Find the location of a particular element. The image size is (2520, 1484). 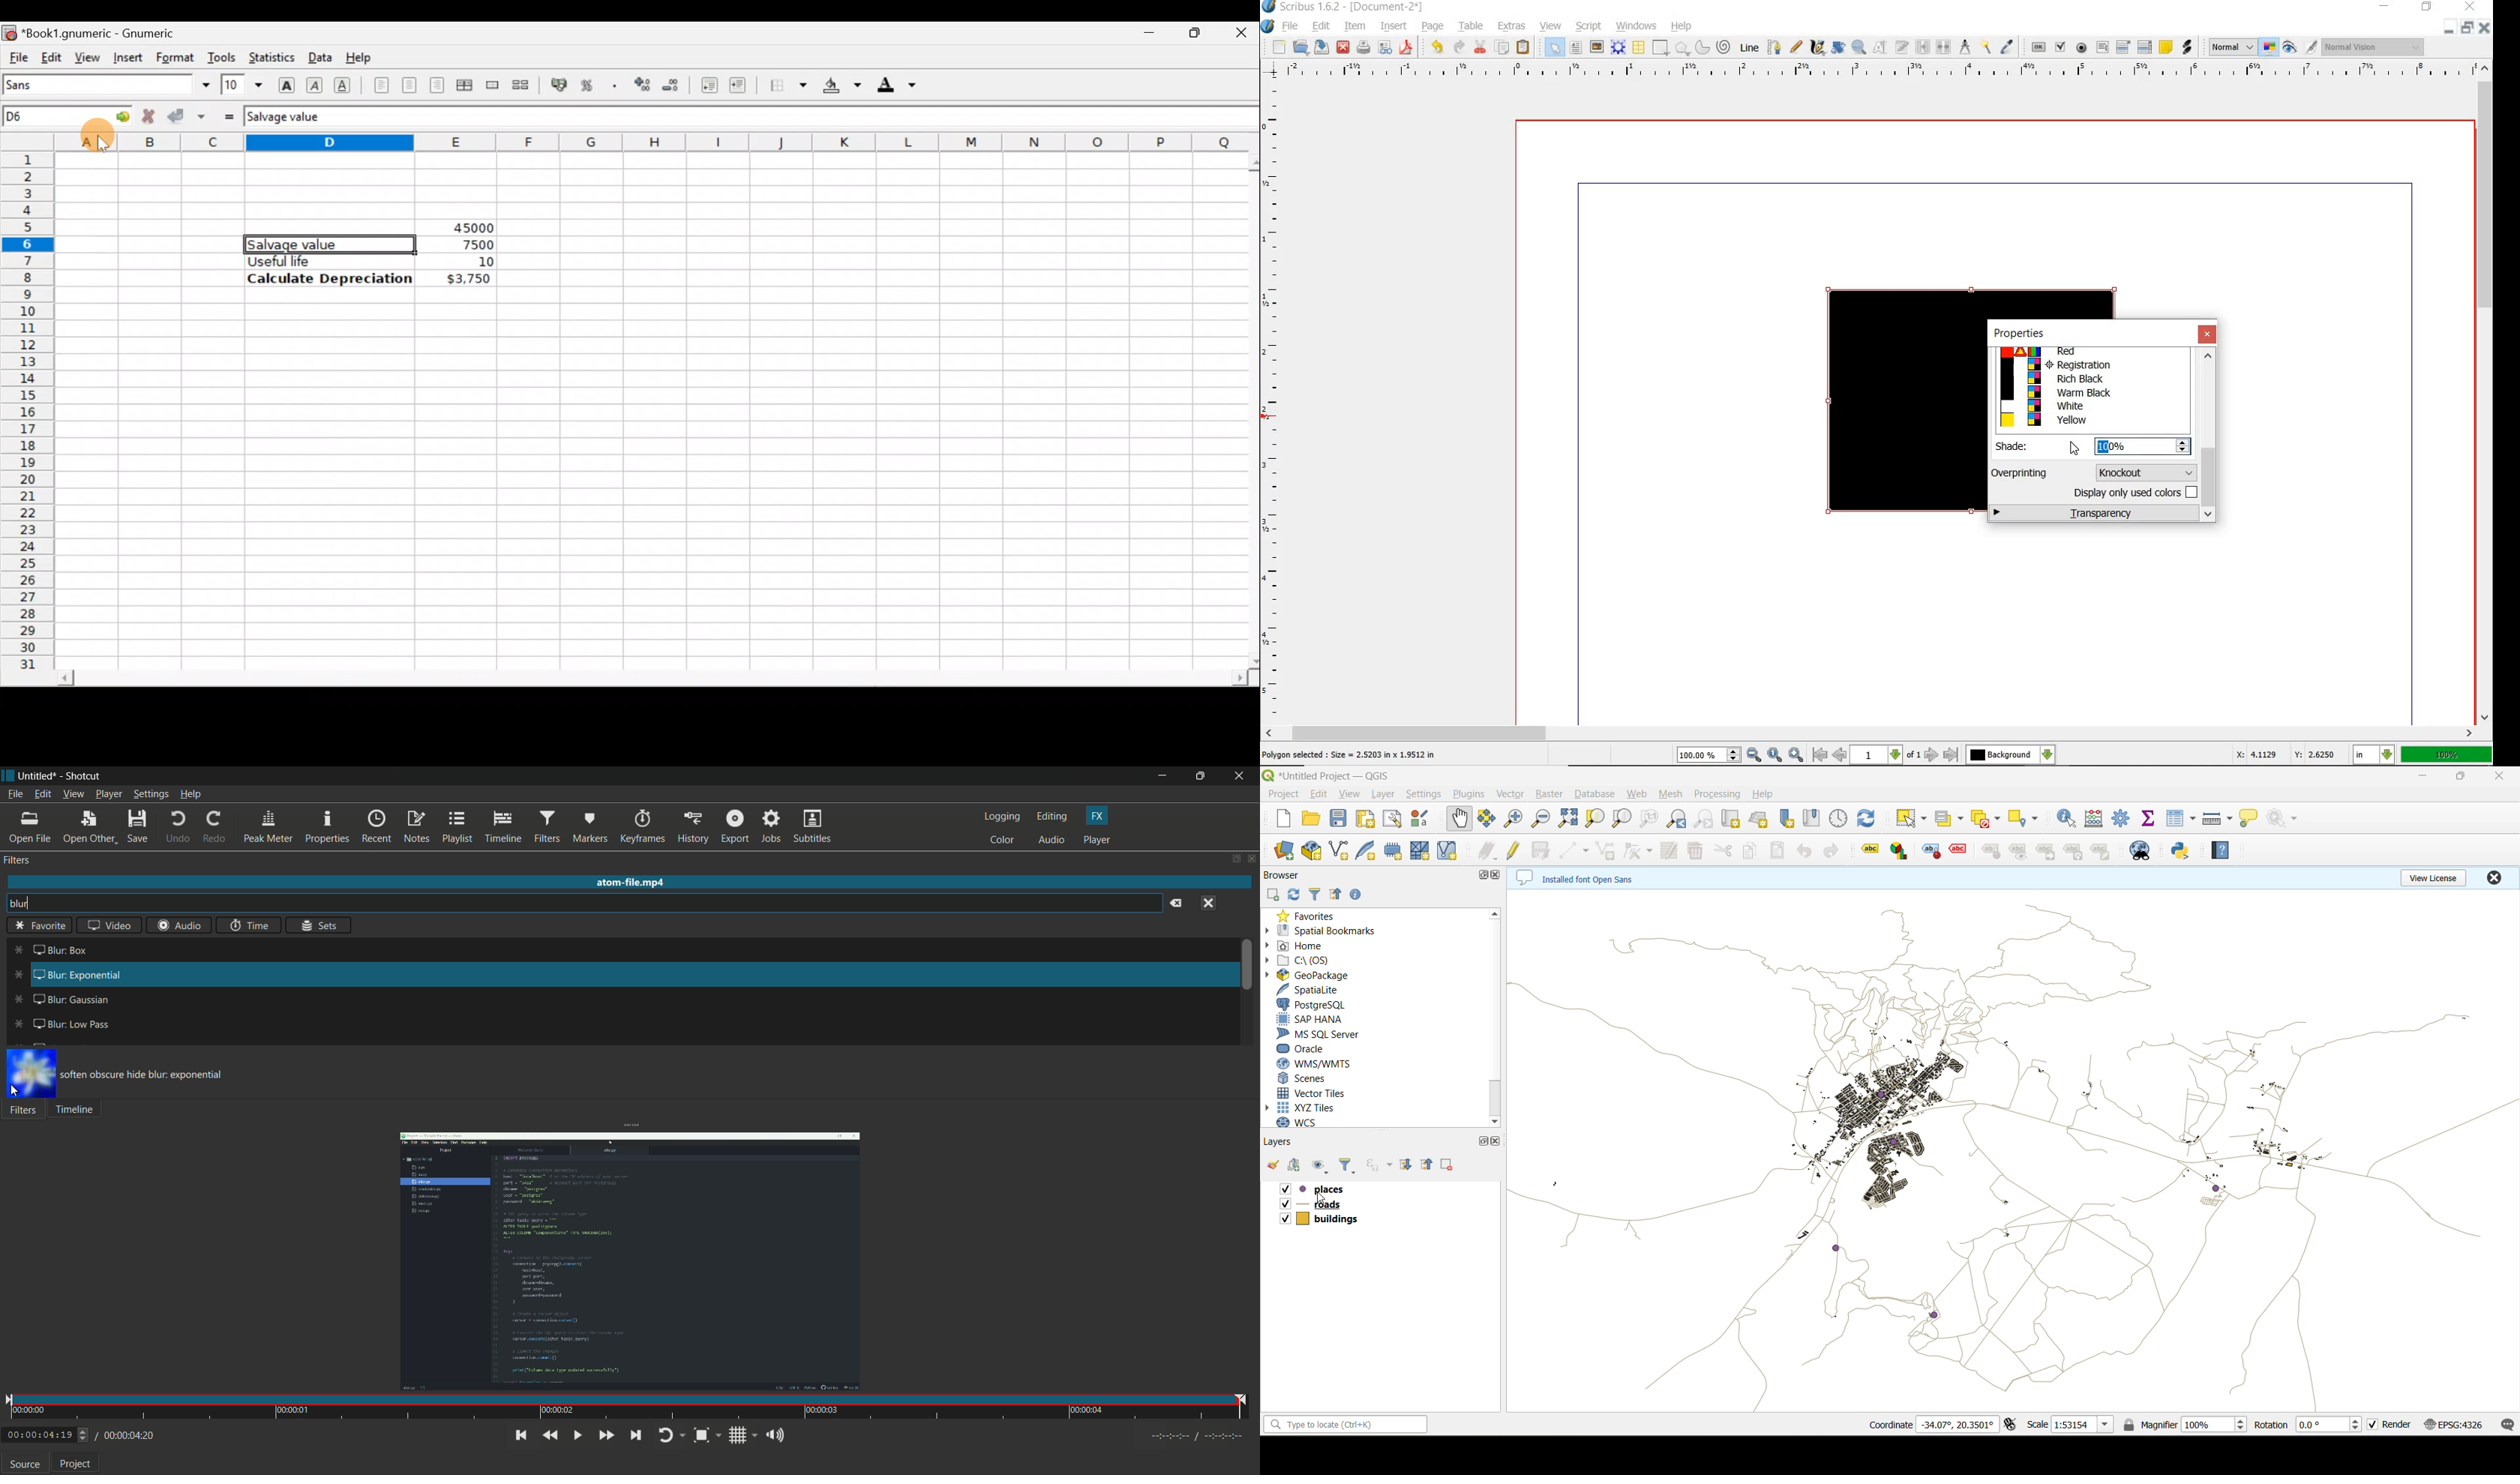

item is located at coordinates (1356, 26).